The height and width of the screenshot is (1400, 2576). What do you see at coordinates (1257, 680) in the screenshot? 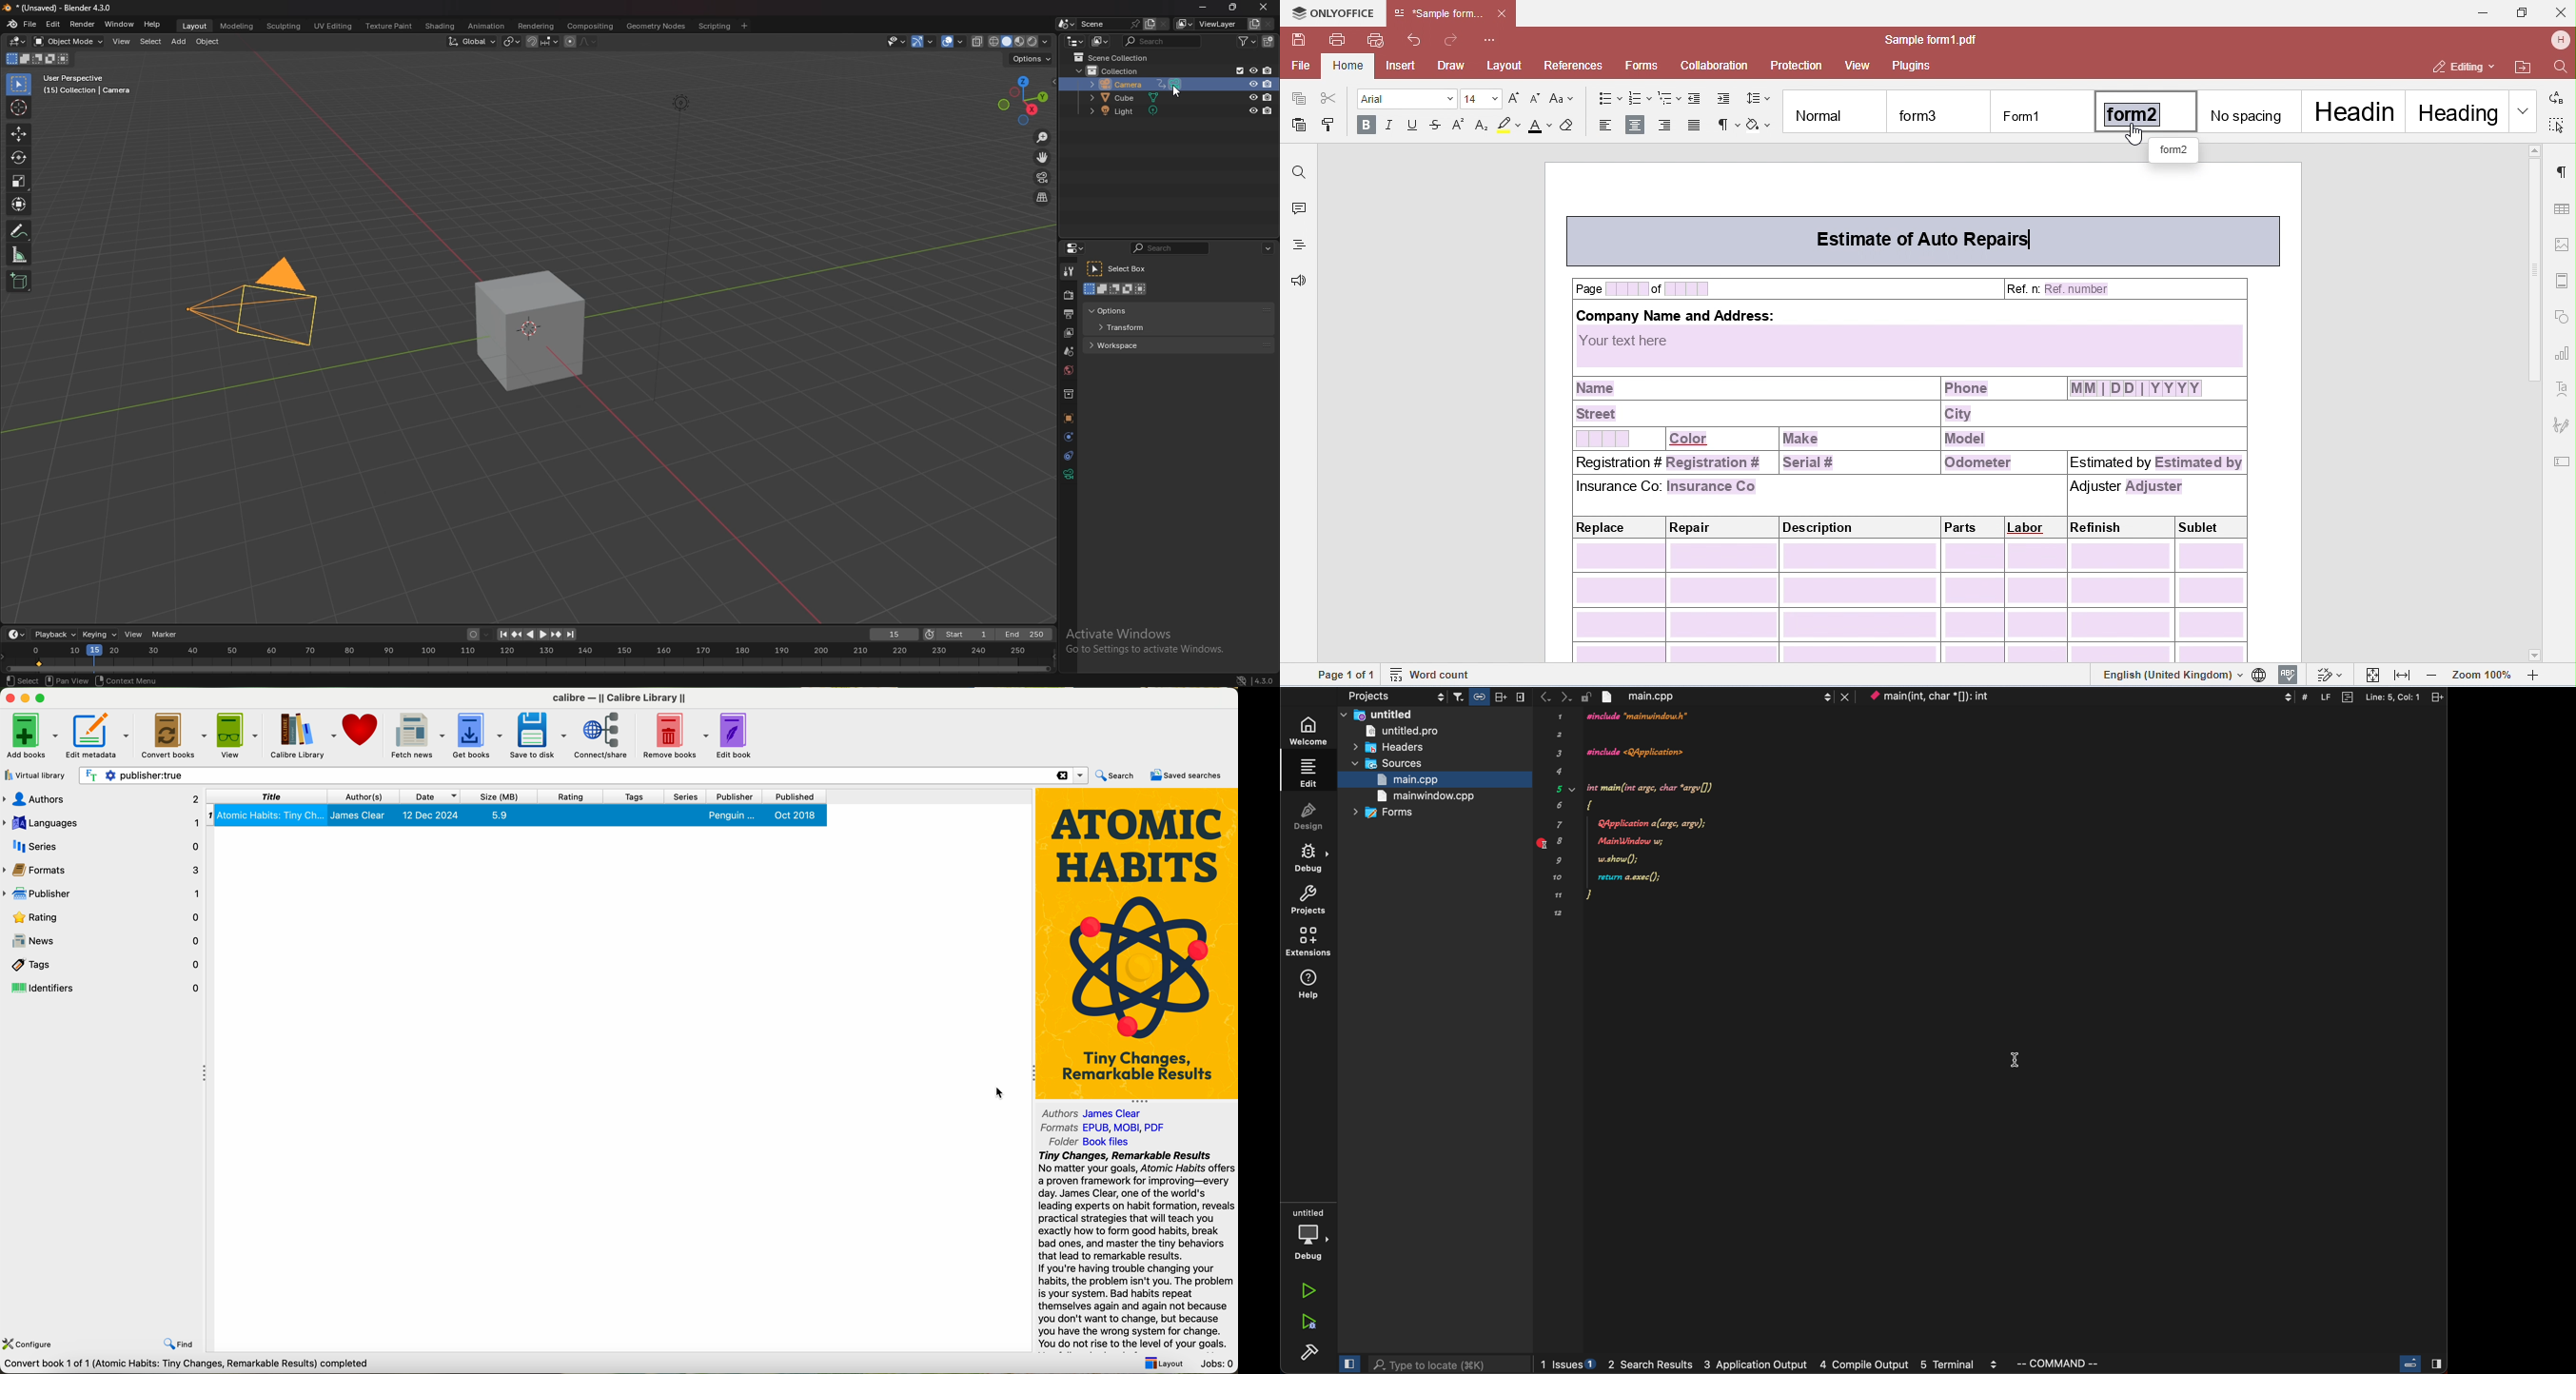
I see `4.3.0` at bounding box center [1257, 680].